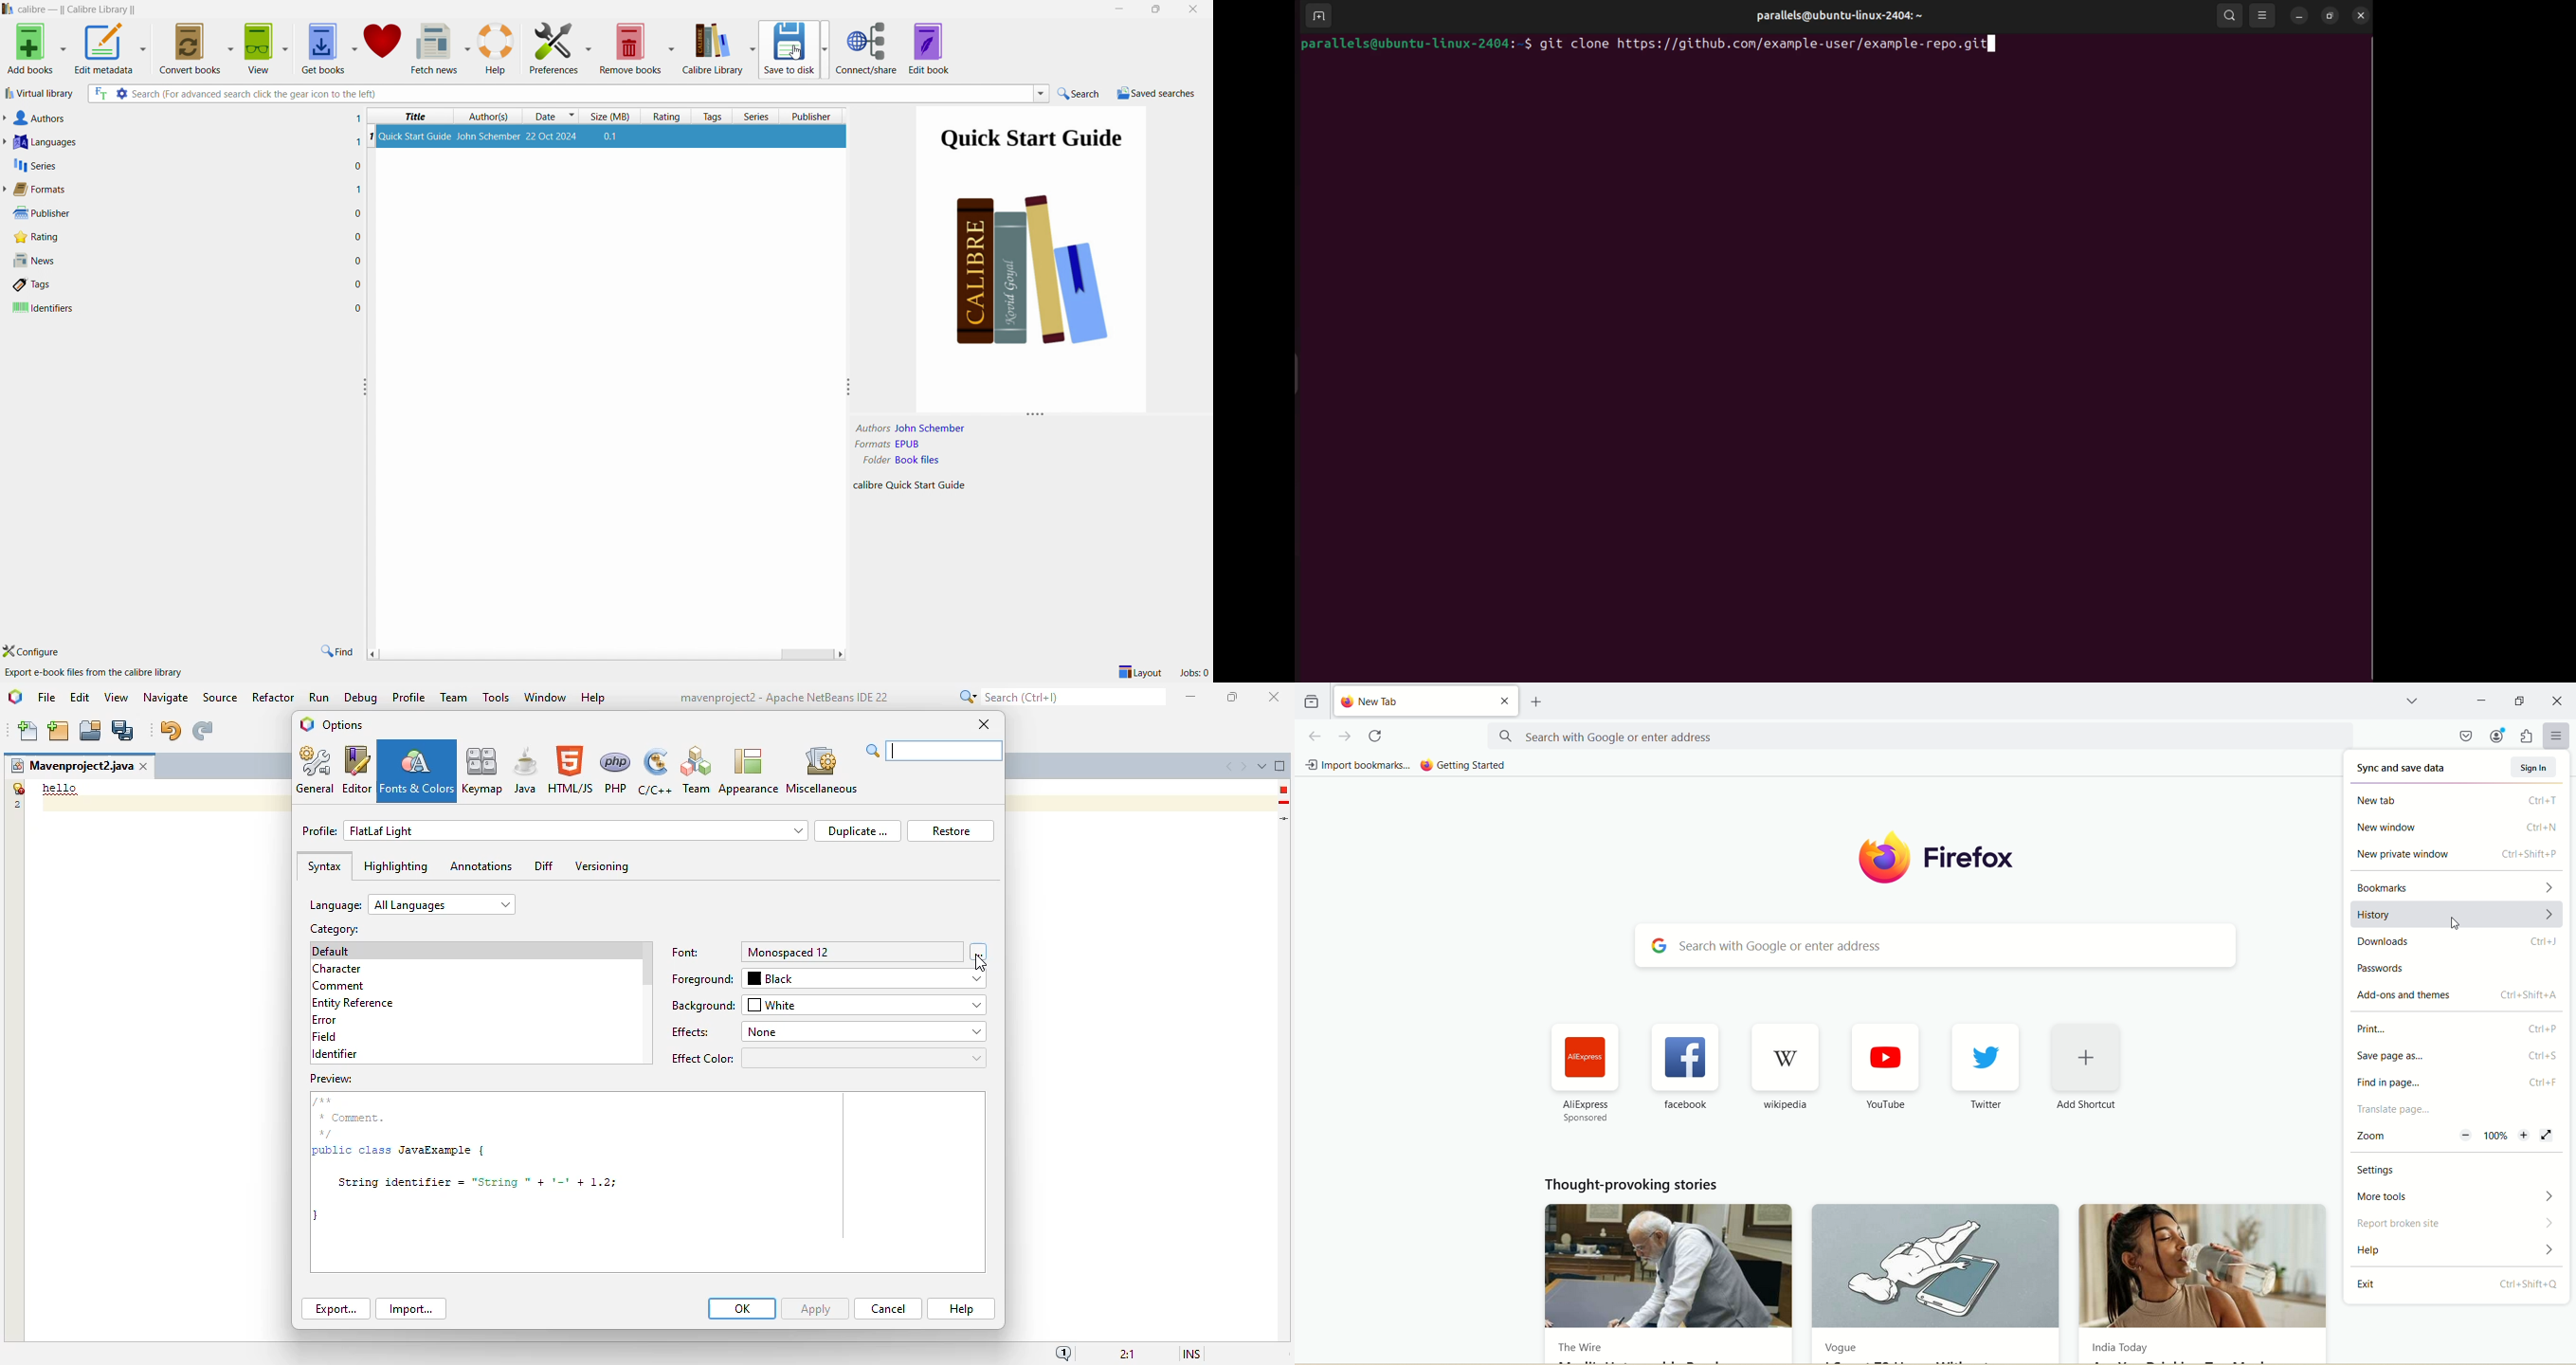 The image size is (2576, 1372). Describe the element at coordinates (2526, 1137) in the screenshot. I see `zoom in` at that location.